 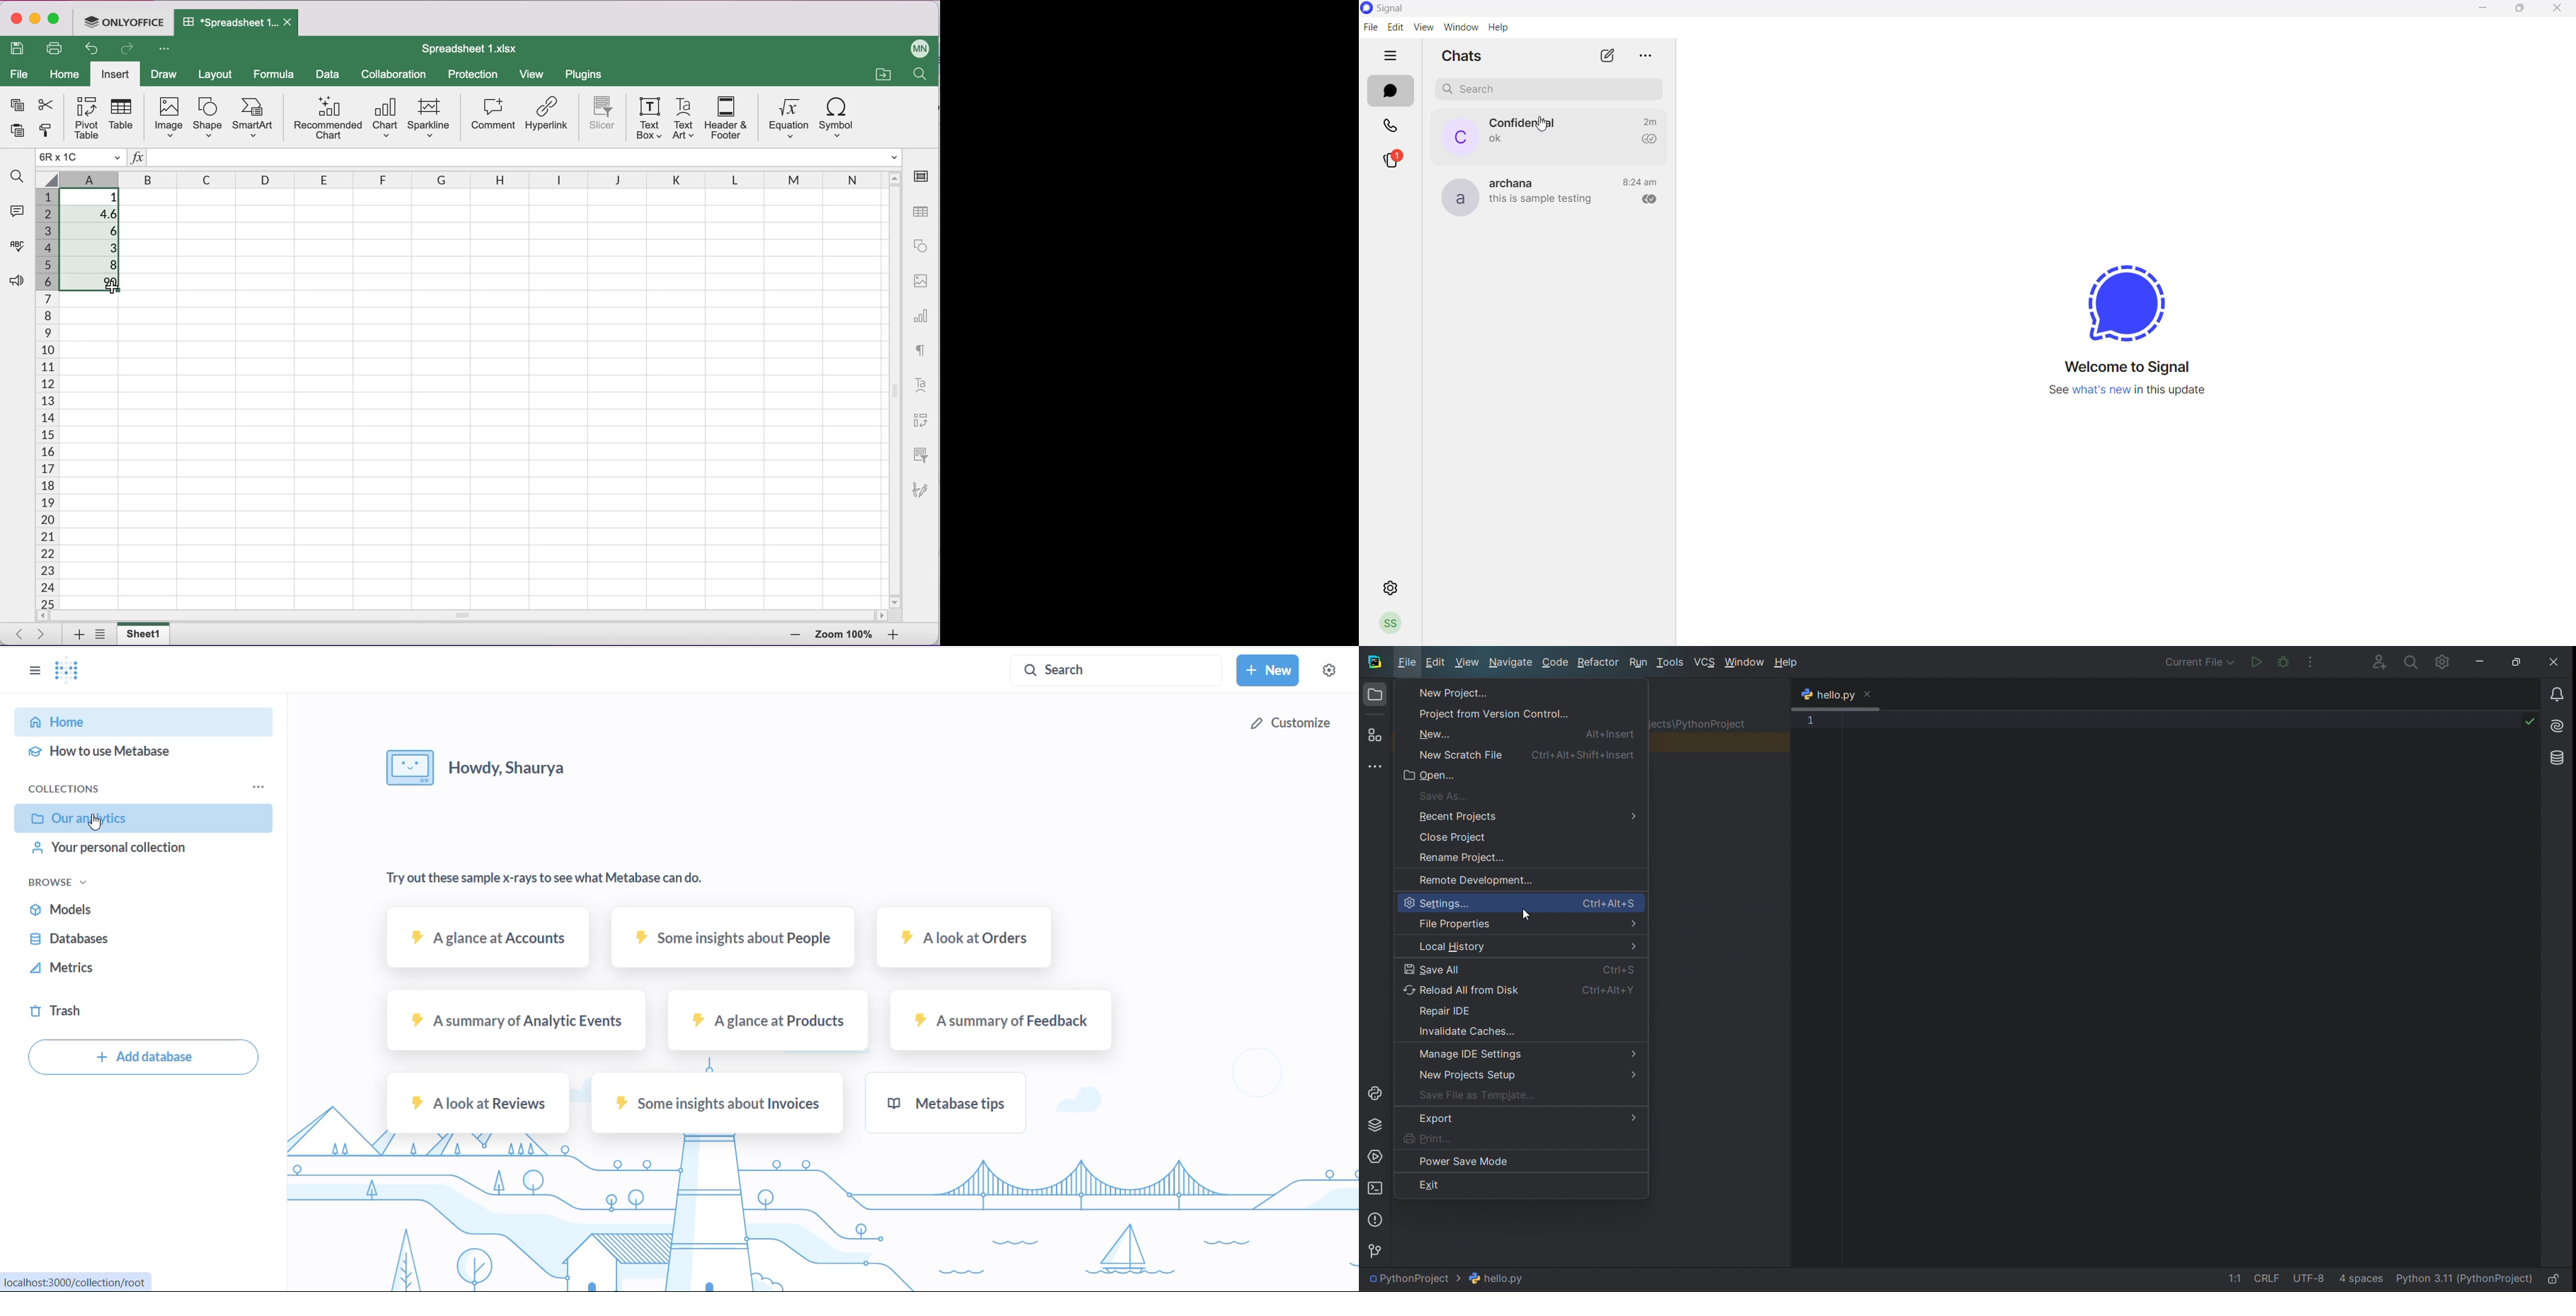 What do you see at coordinates (532, 74) in the screenshot?
I see `view` at bounding box center [532, 74].